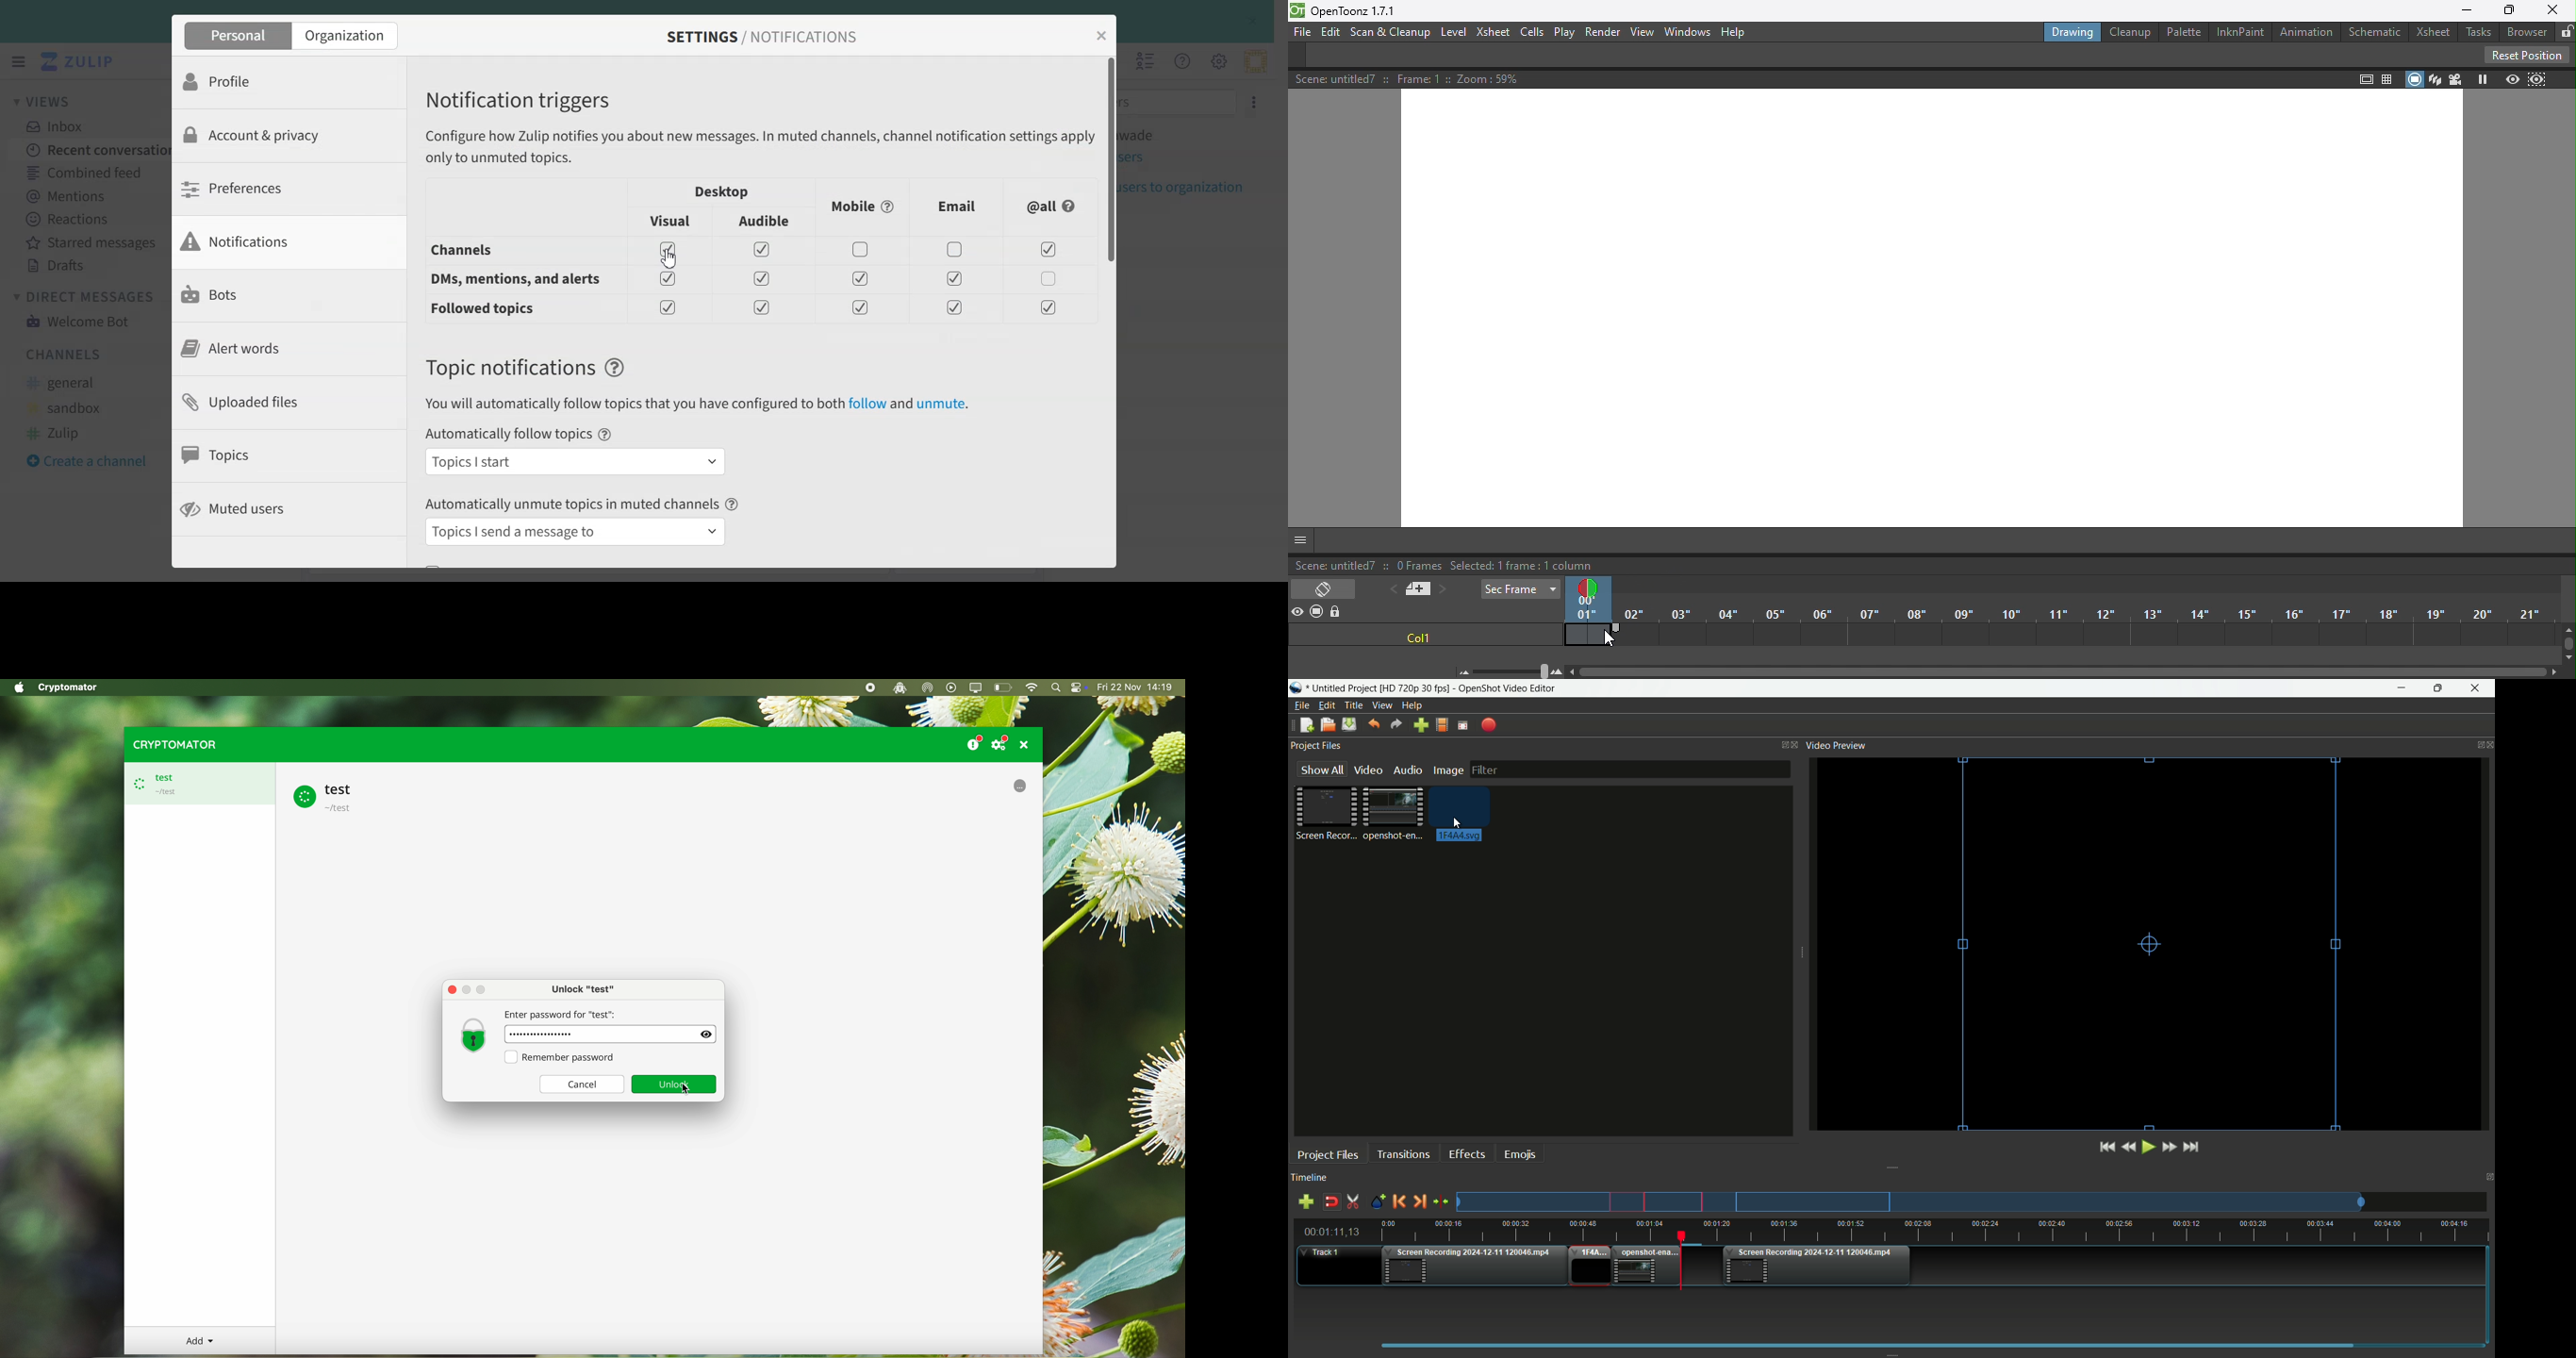  What do you see at coordinates (1781, 745) in the screenshot?
I see `Change layout` at bounding box center [1781, 745].